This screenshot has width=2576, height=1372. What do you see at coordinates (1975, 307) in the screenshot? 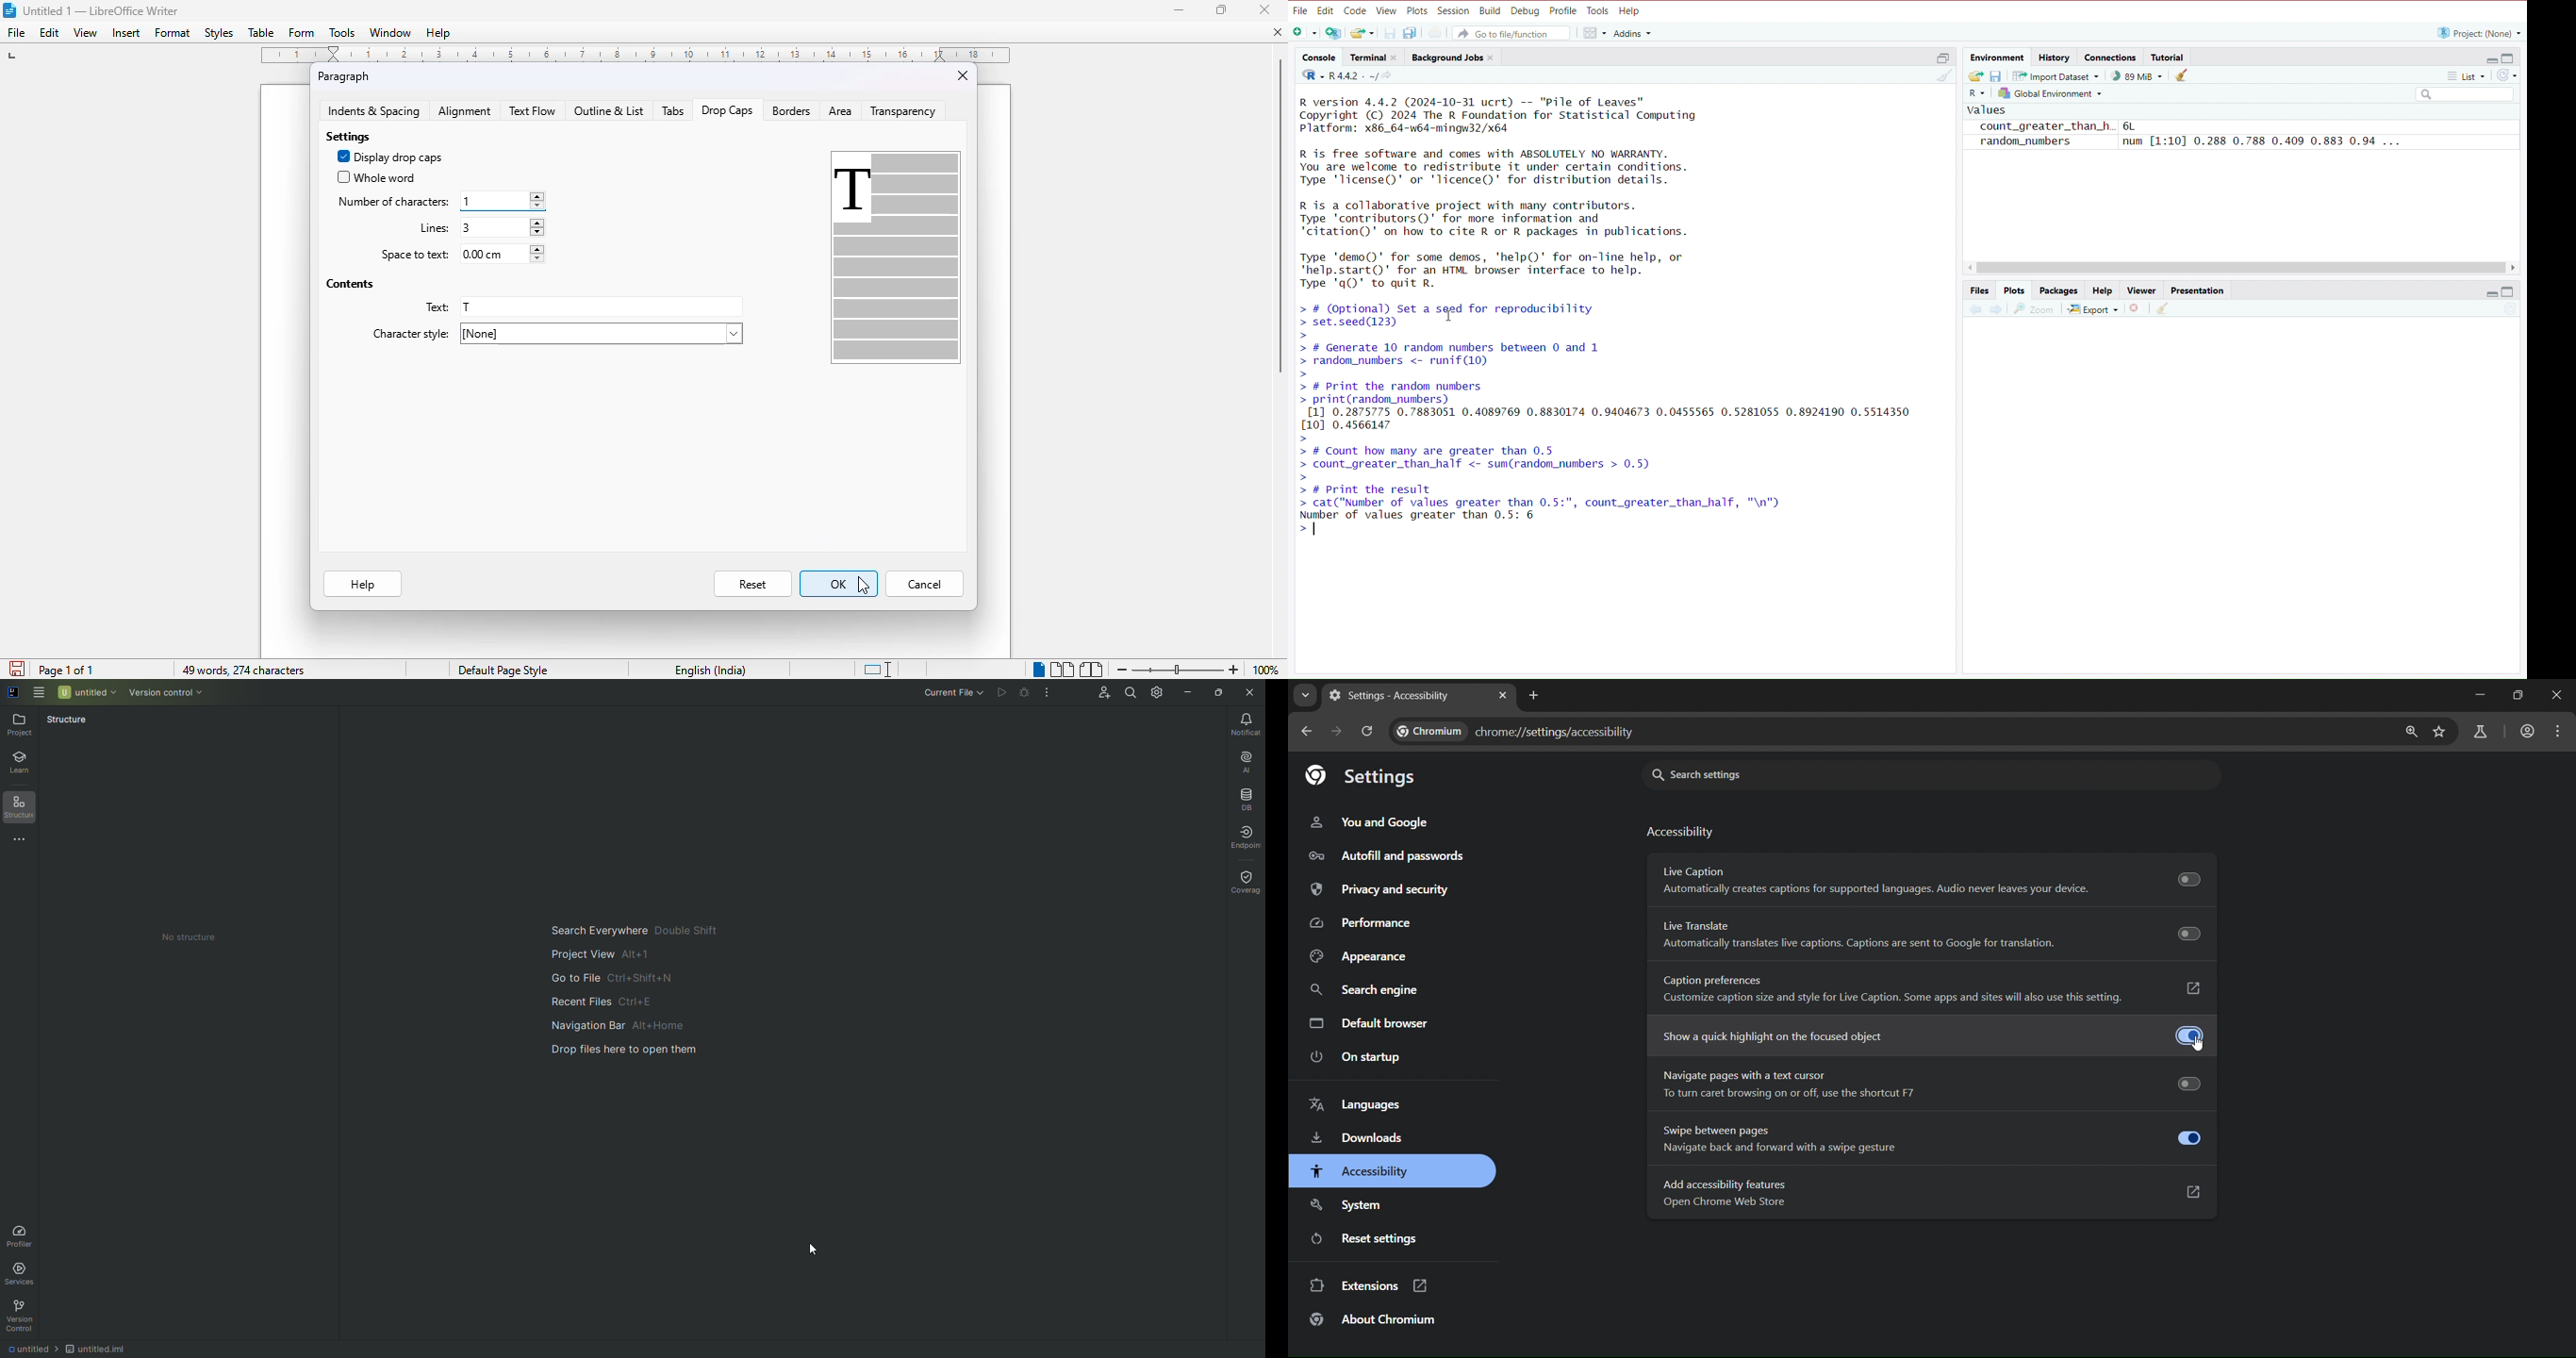
I see `Previous plot` at bounding box center [1975, 307].